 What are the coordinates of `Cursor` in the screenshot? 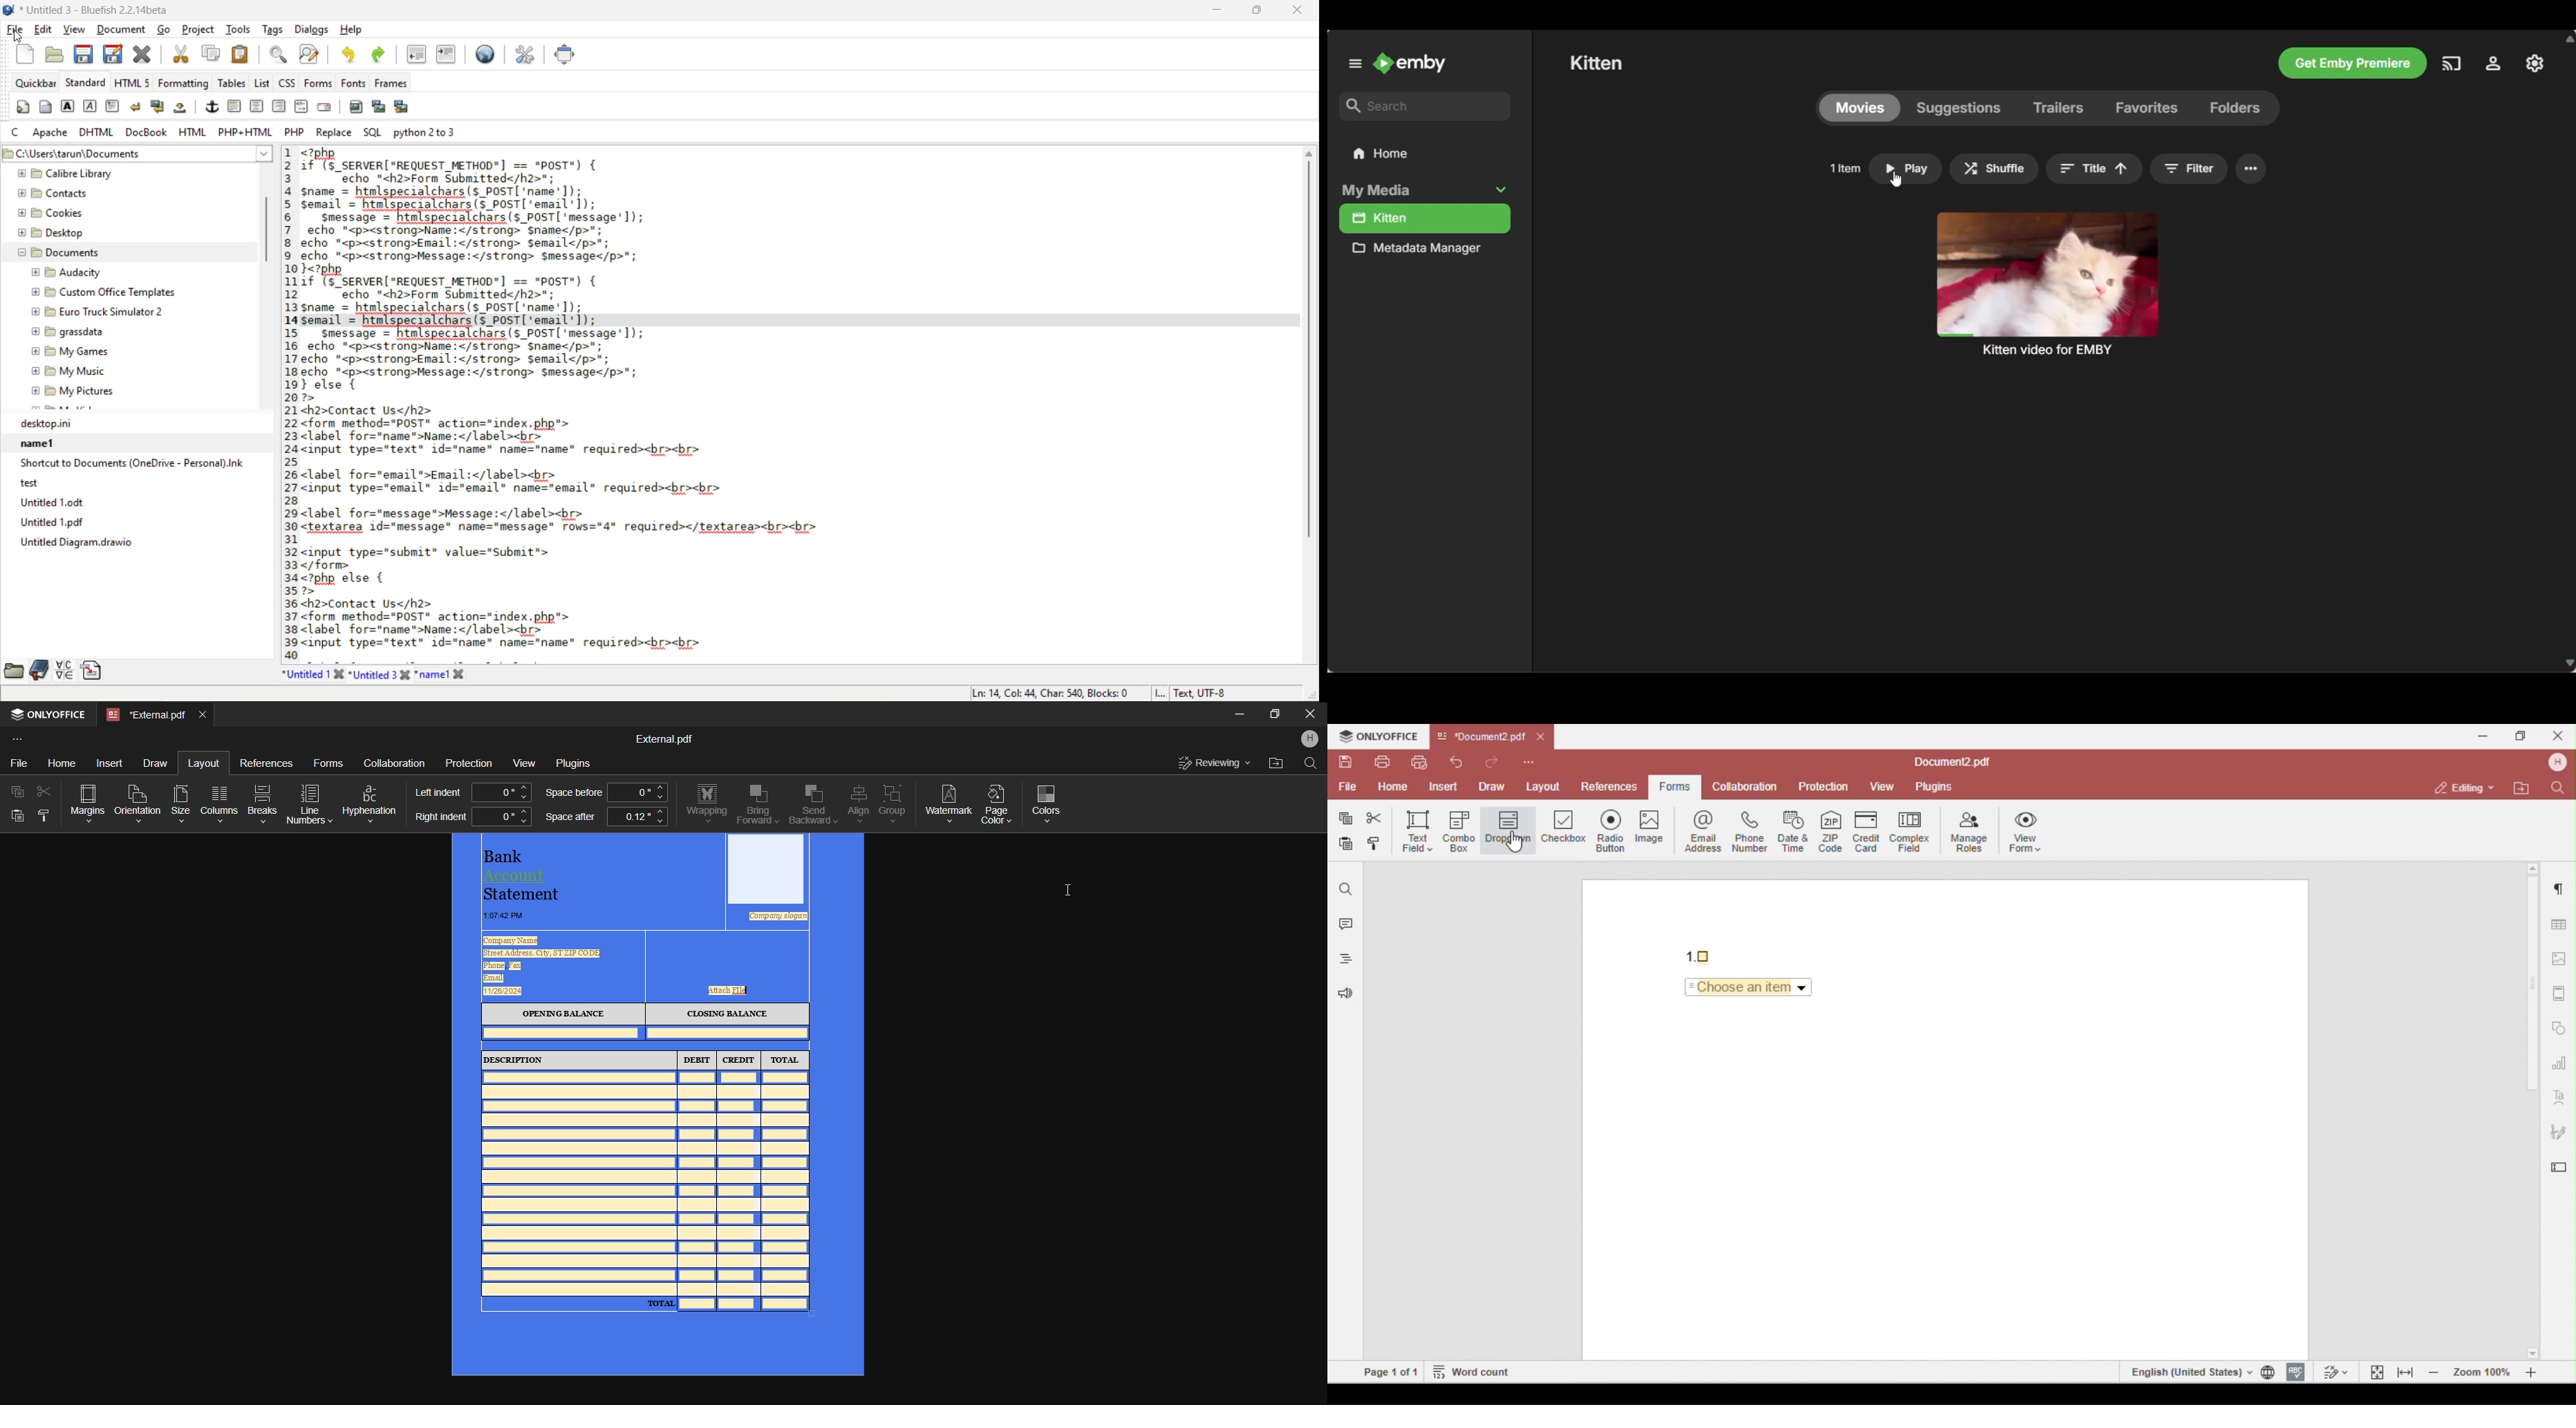 It's located at (18, 36).